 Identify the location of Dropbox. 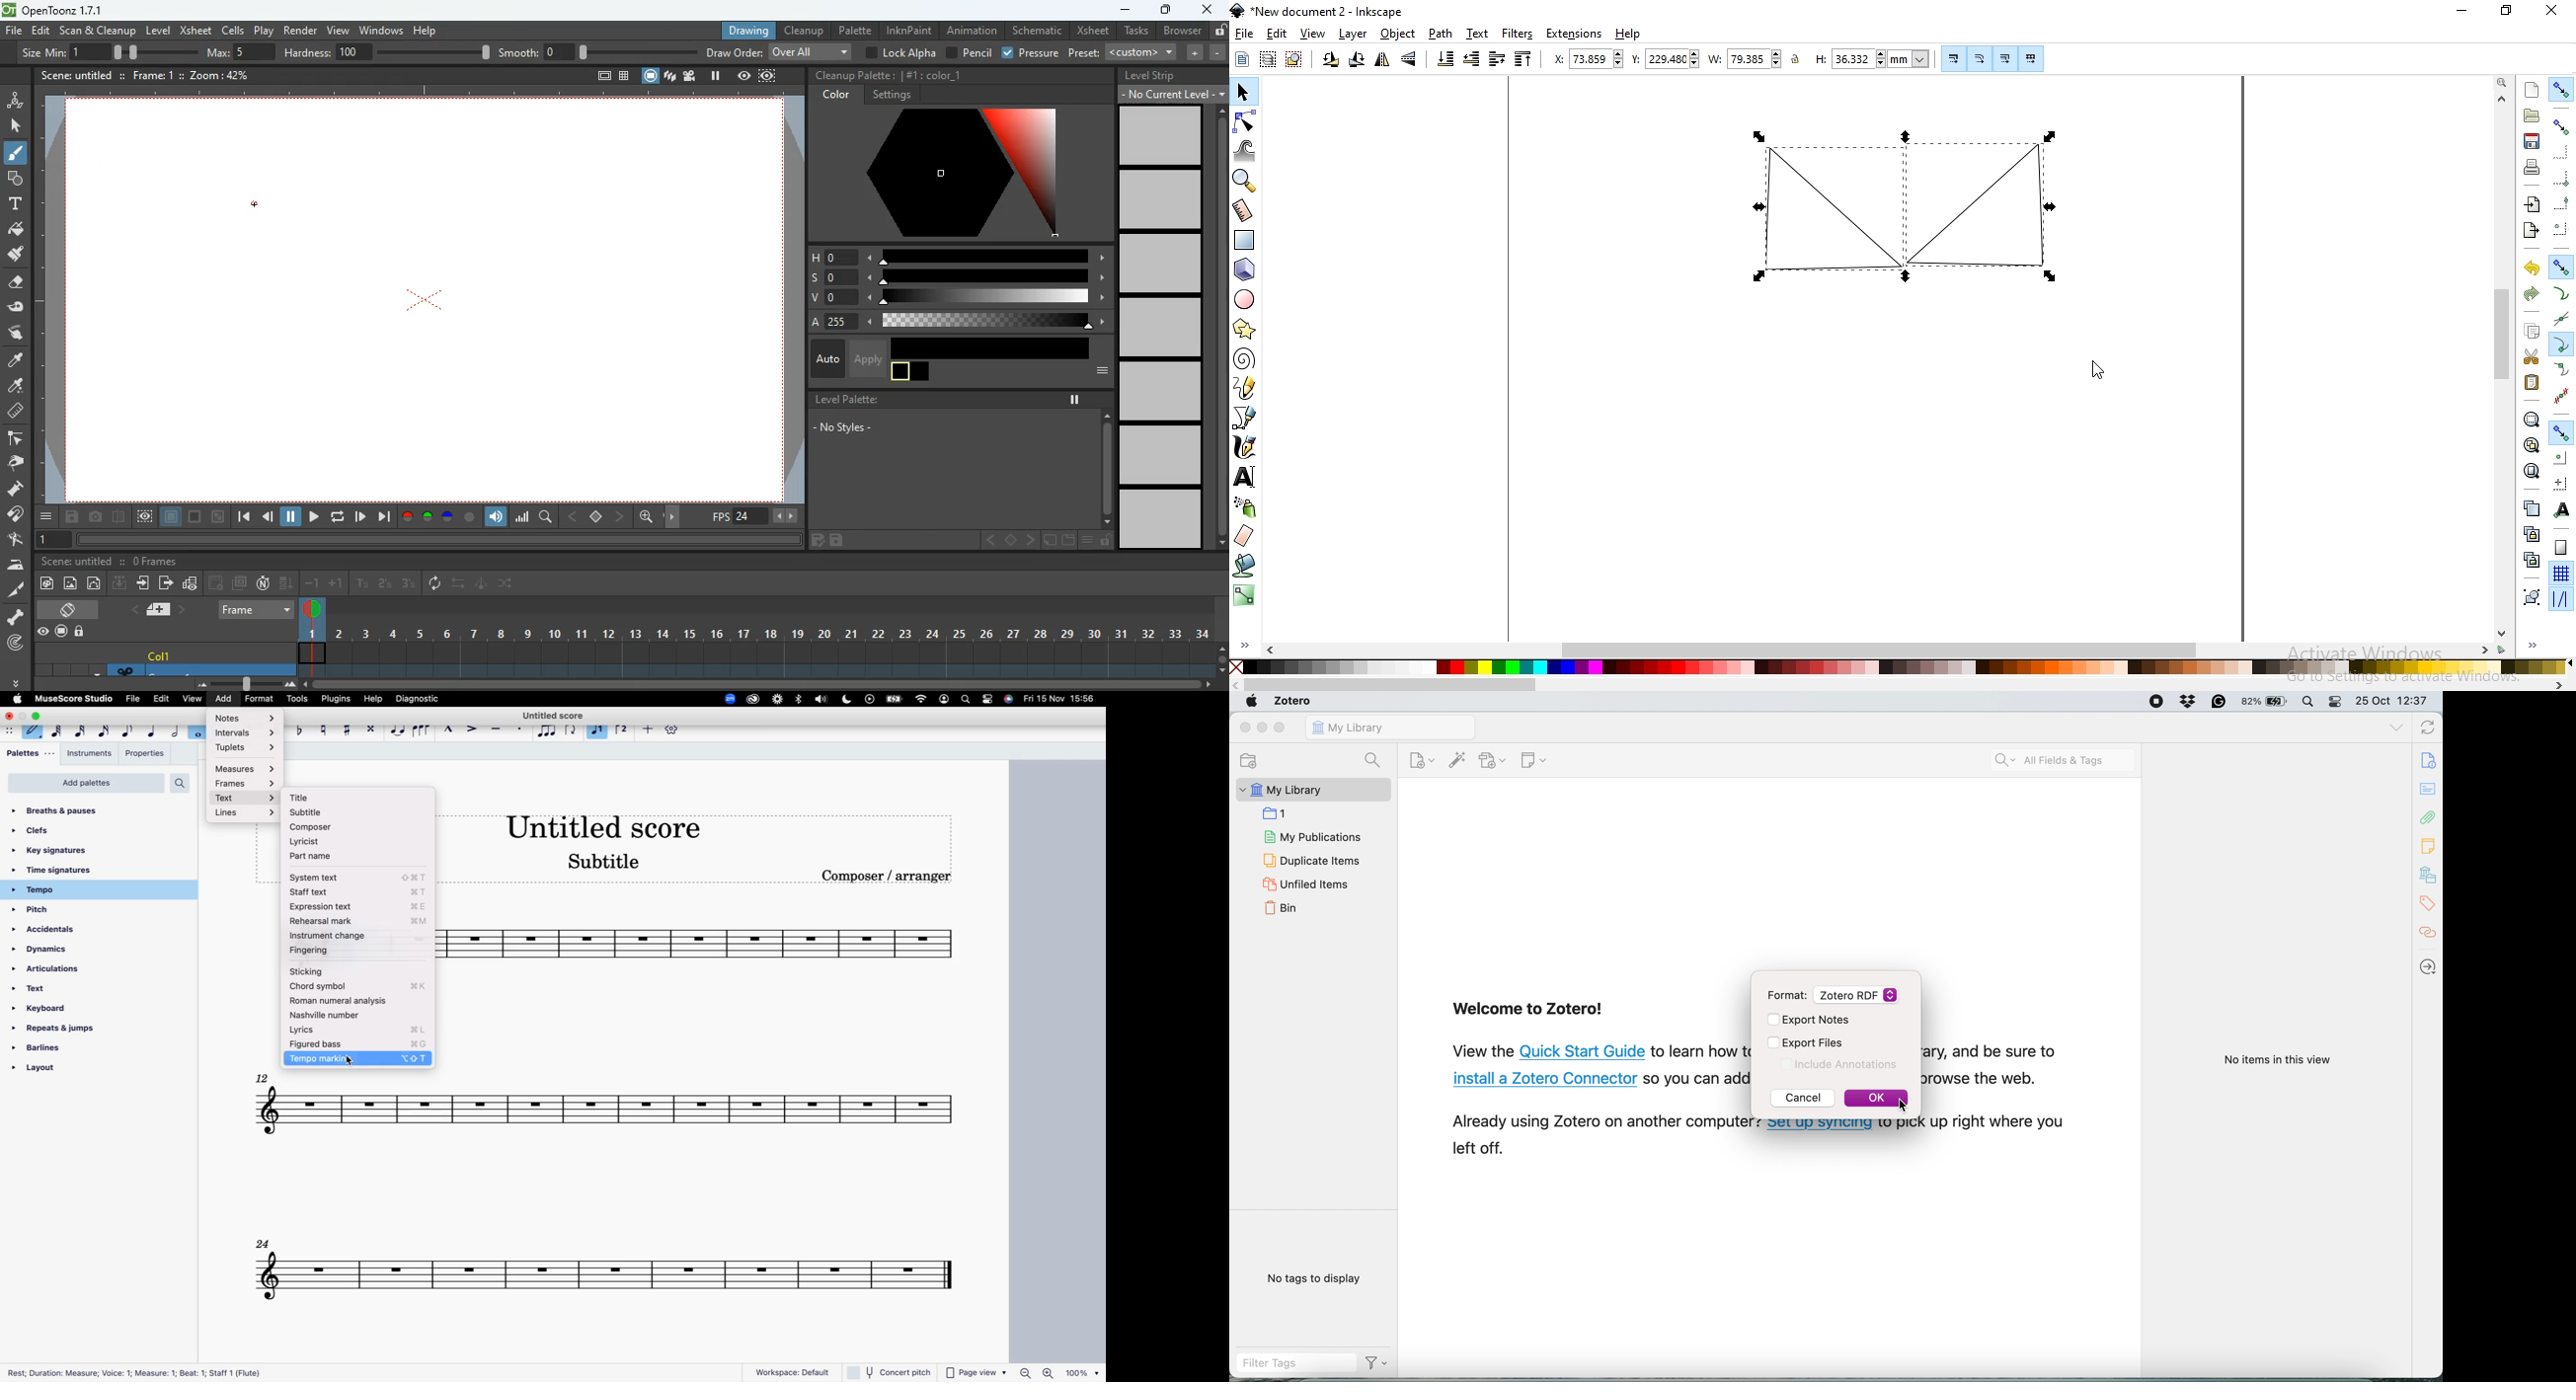
(2187, 700).